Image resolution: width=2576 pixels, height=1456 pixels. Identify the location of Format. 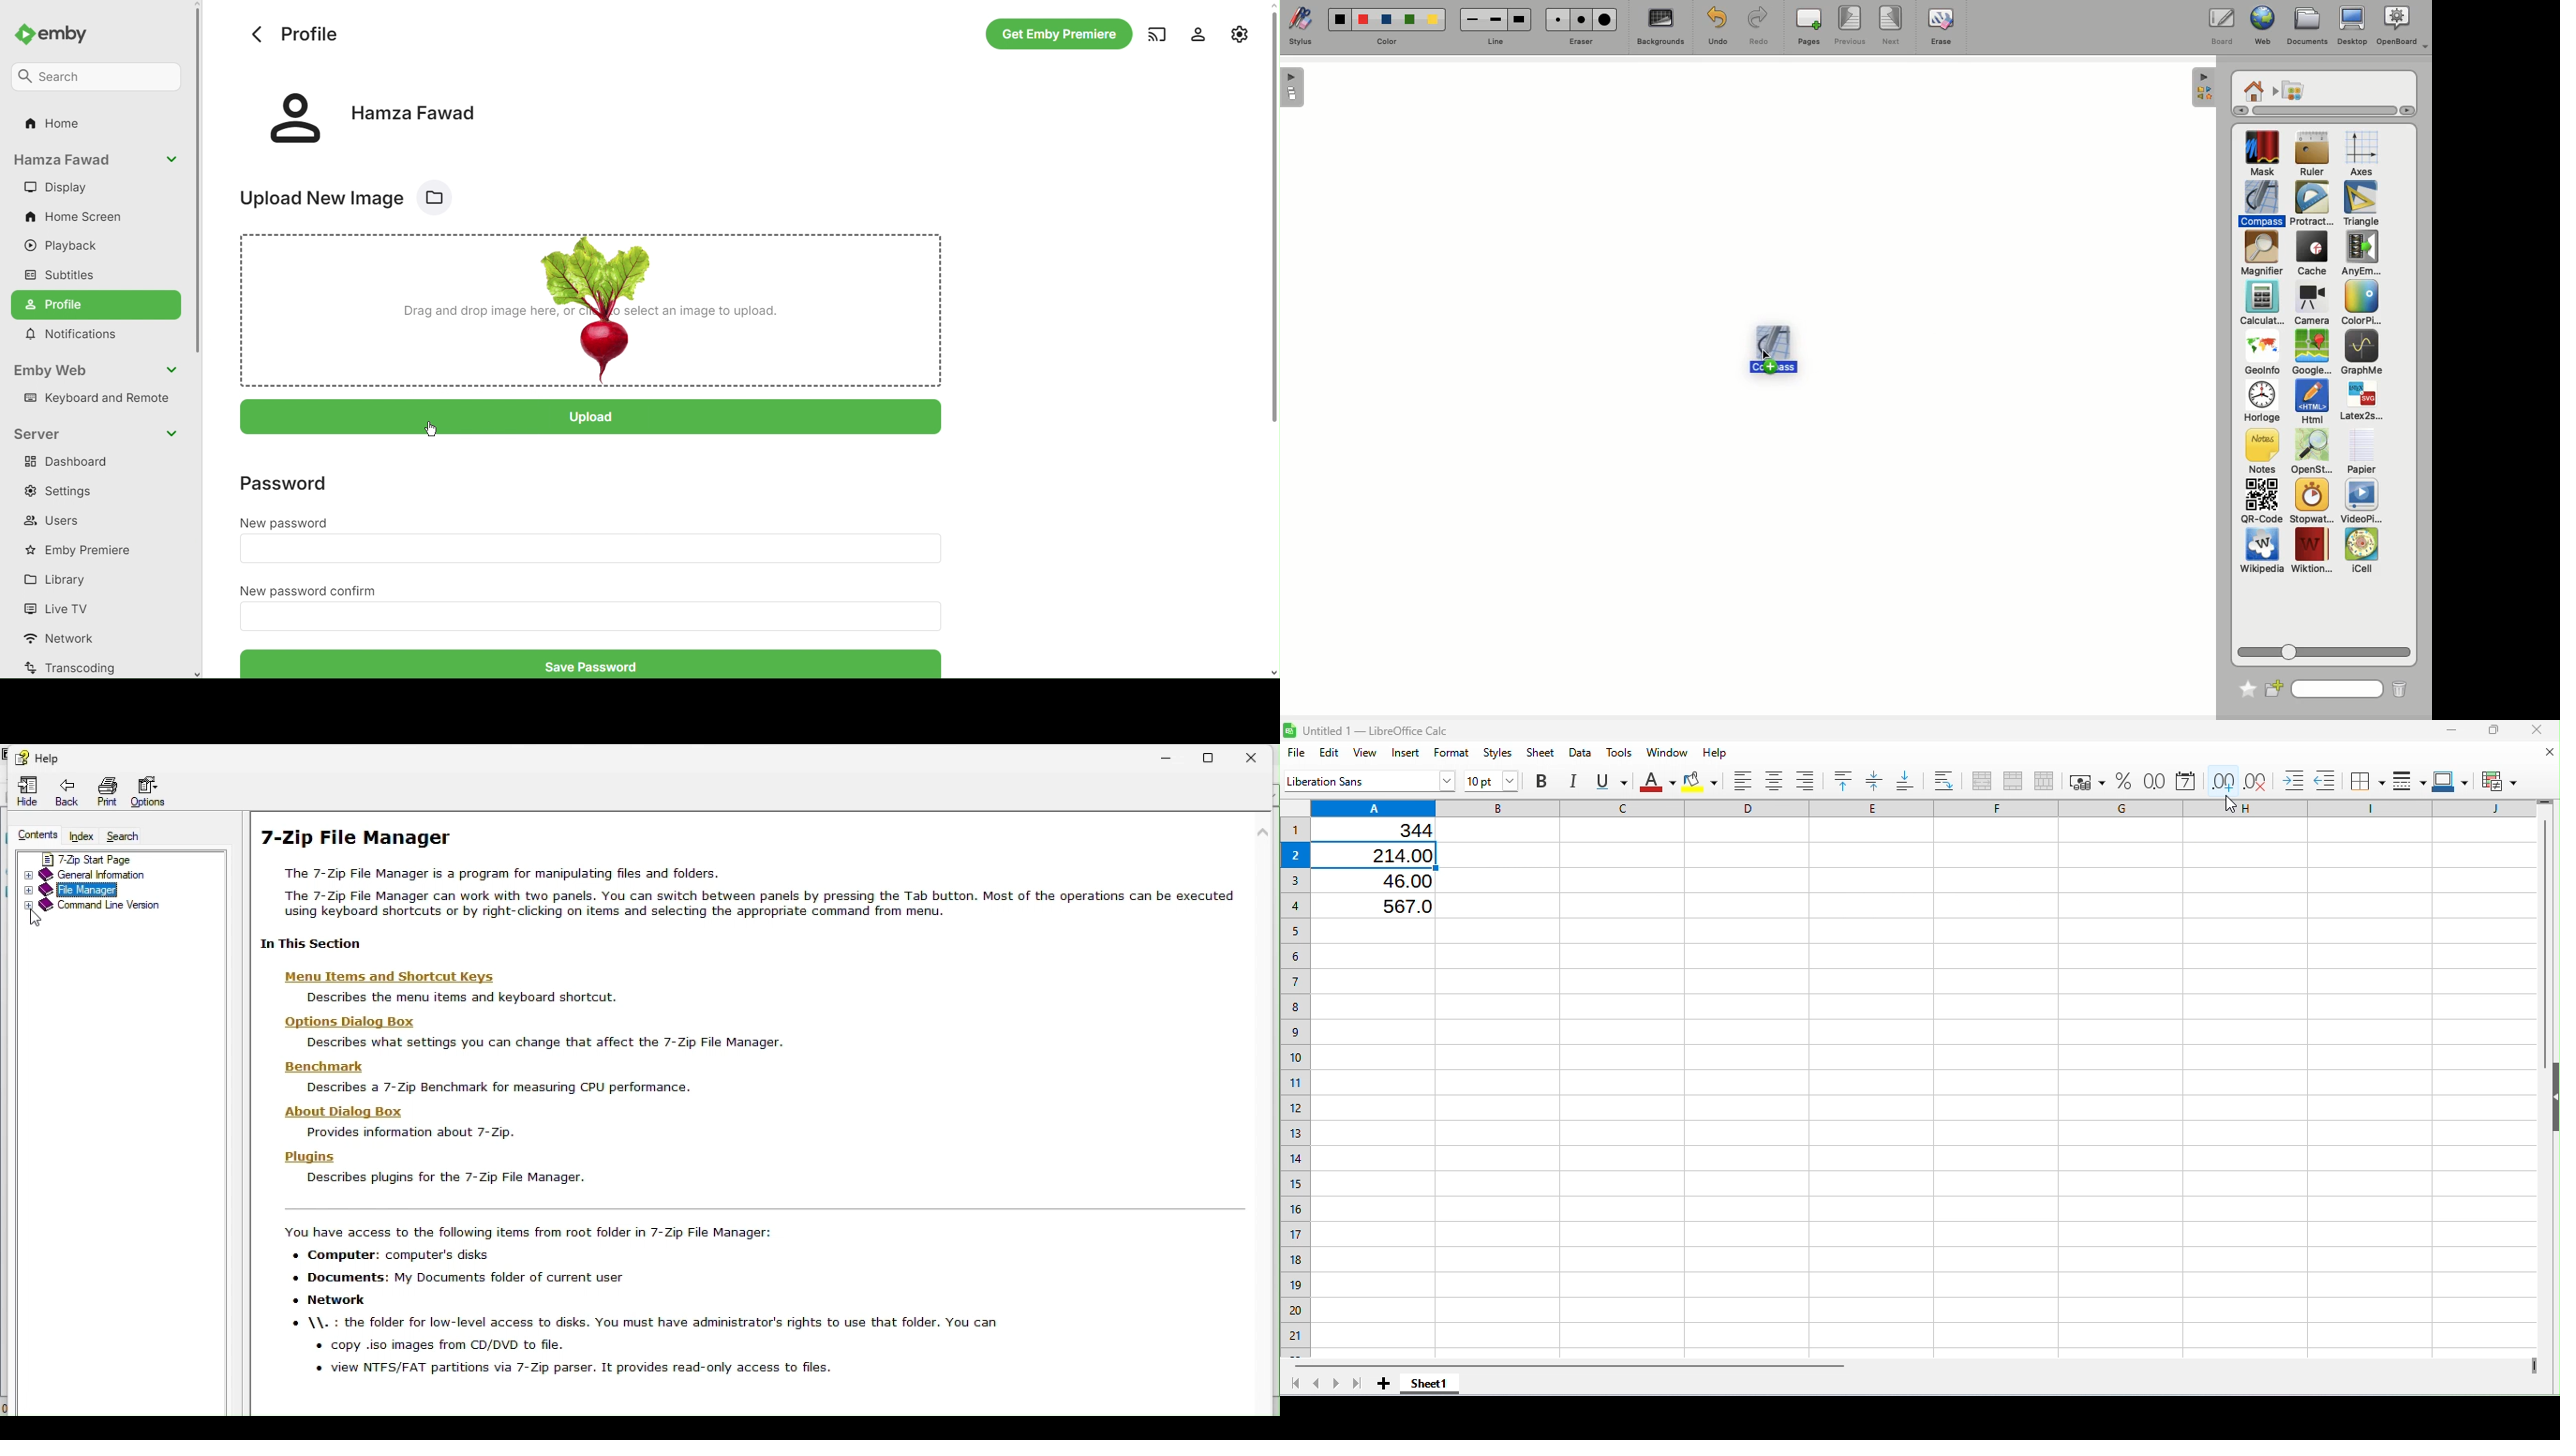
(1452, 753).